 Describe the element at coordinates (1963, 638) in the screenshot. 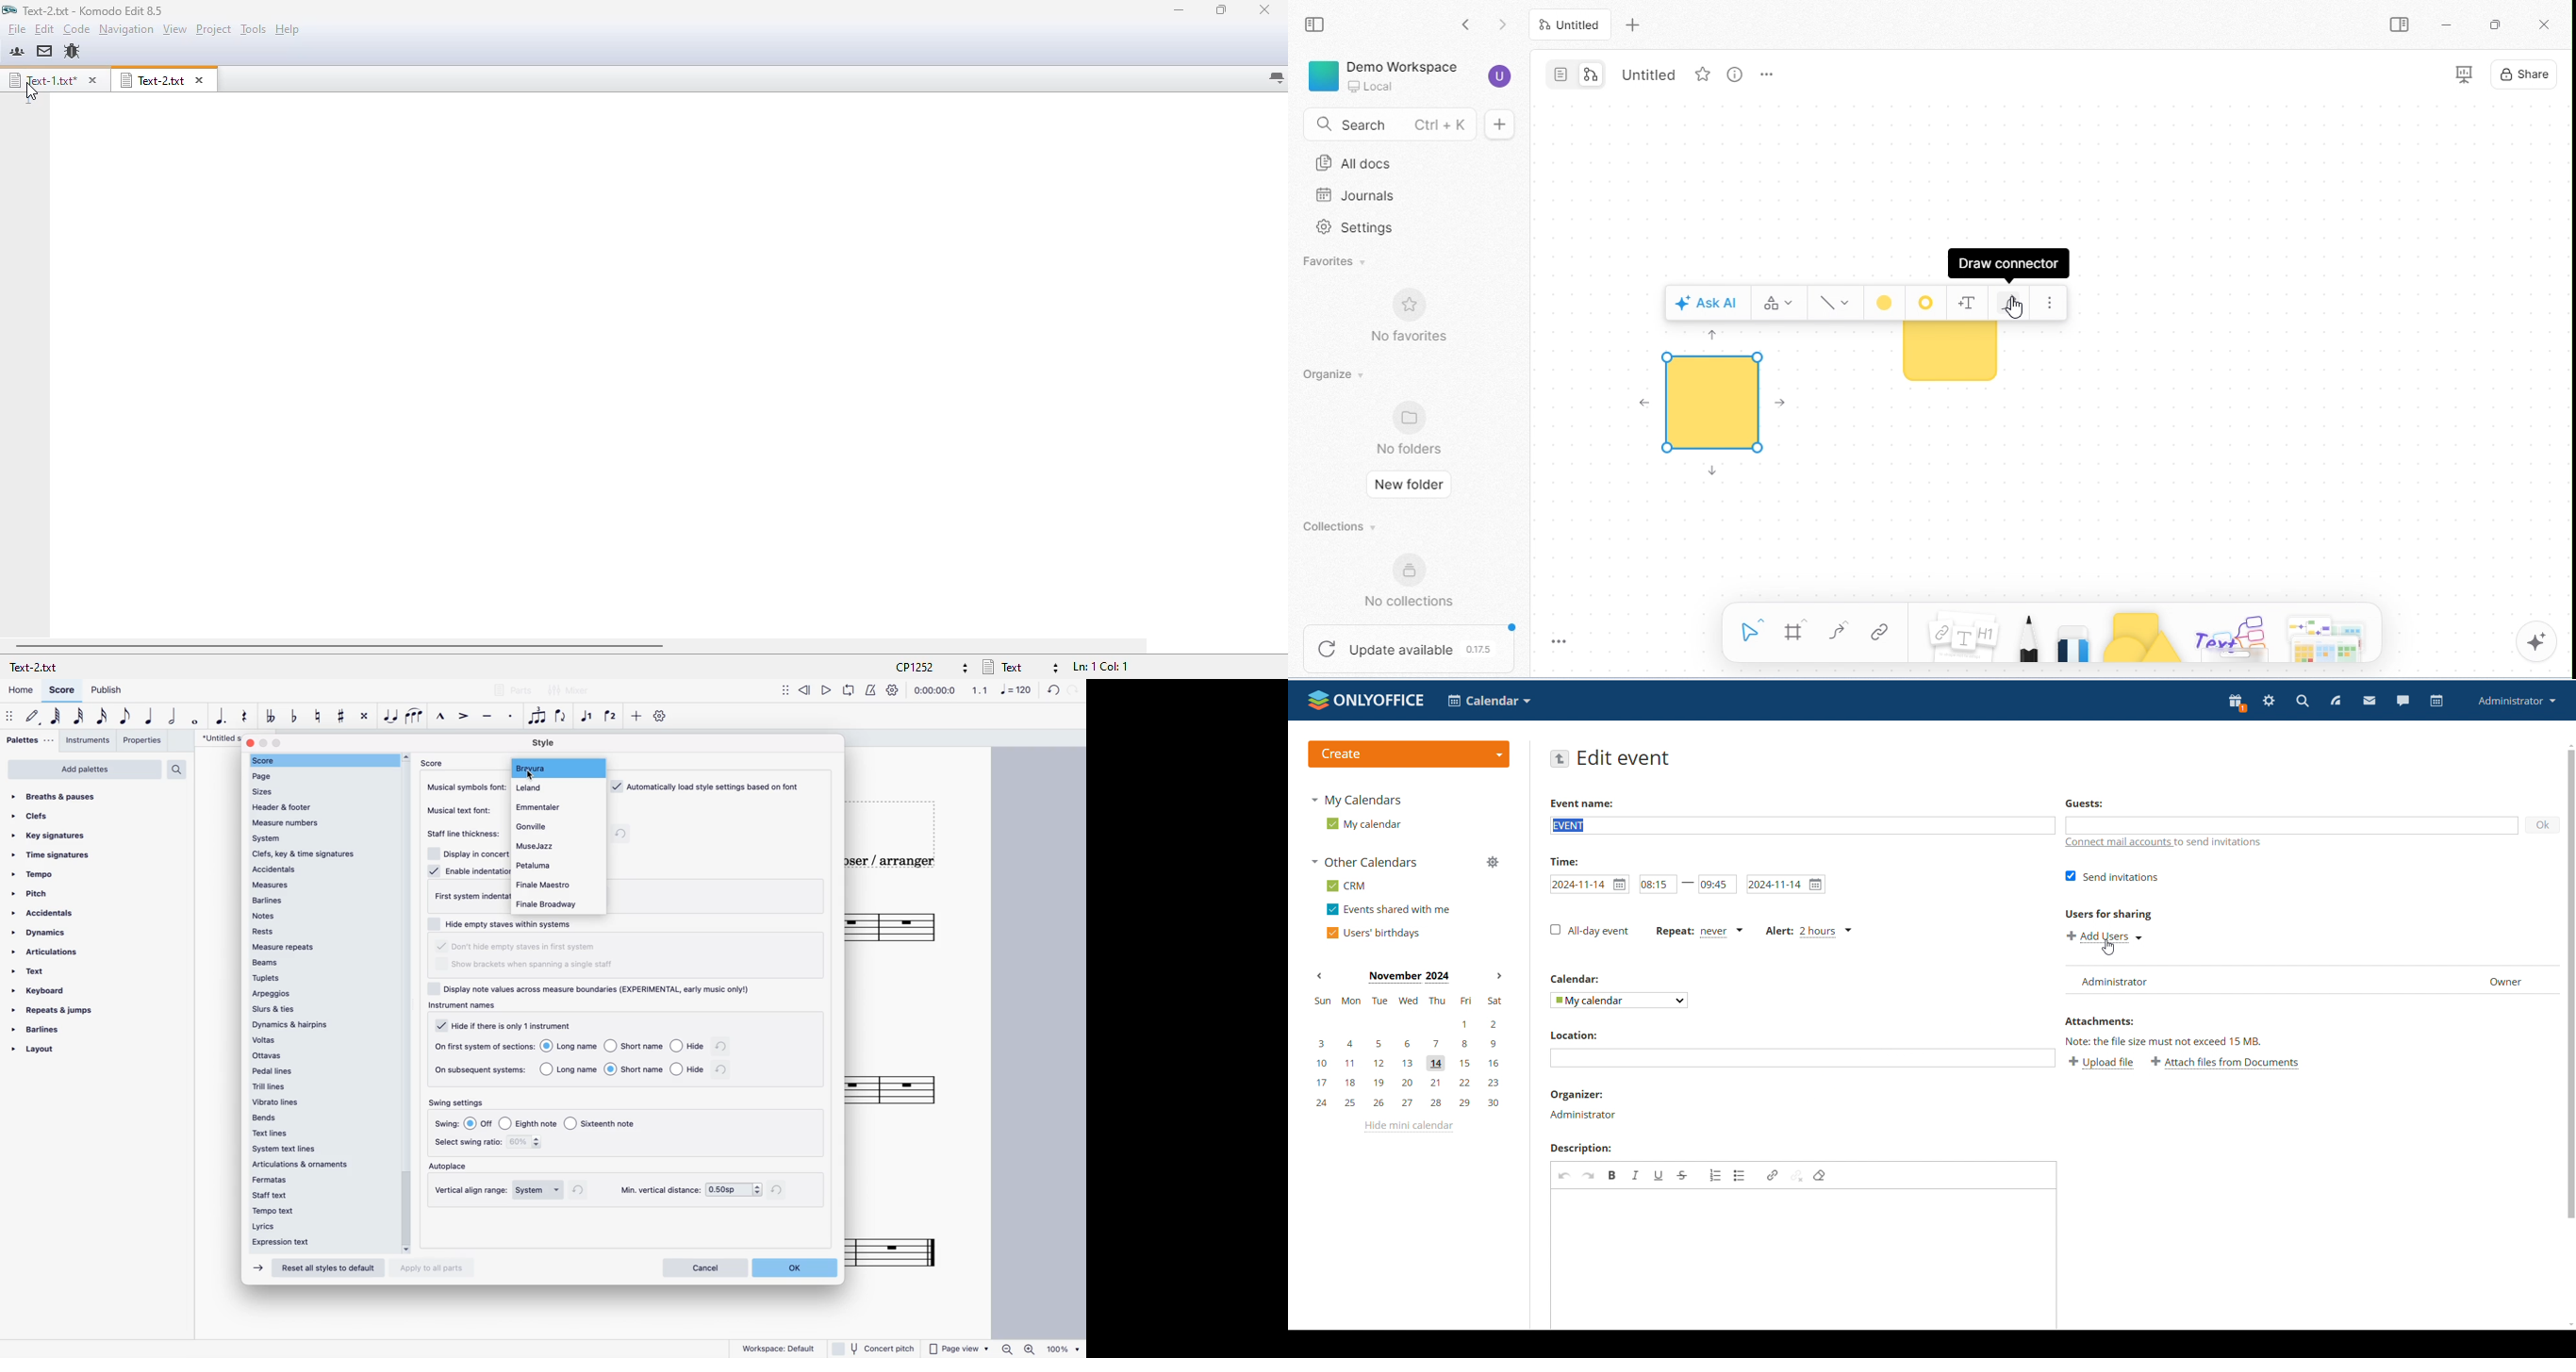

I see `notes` at that location.